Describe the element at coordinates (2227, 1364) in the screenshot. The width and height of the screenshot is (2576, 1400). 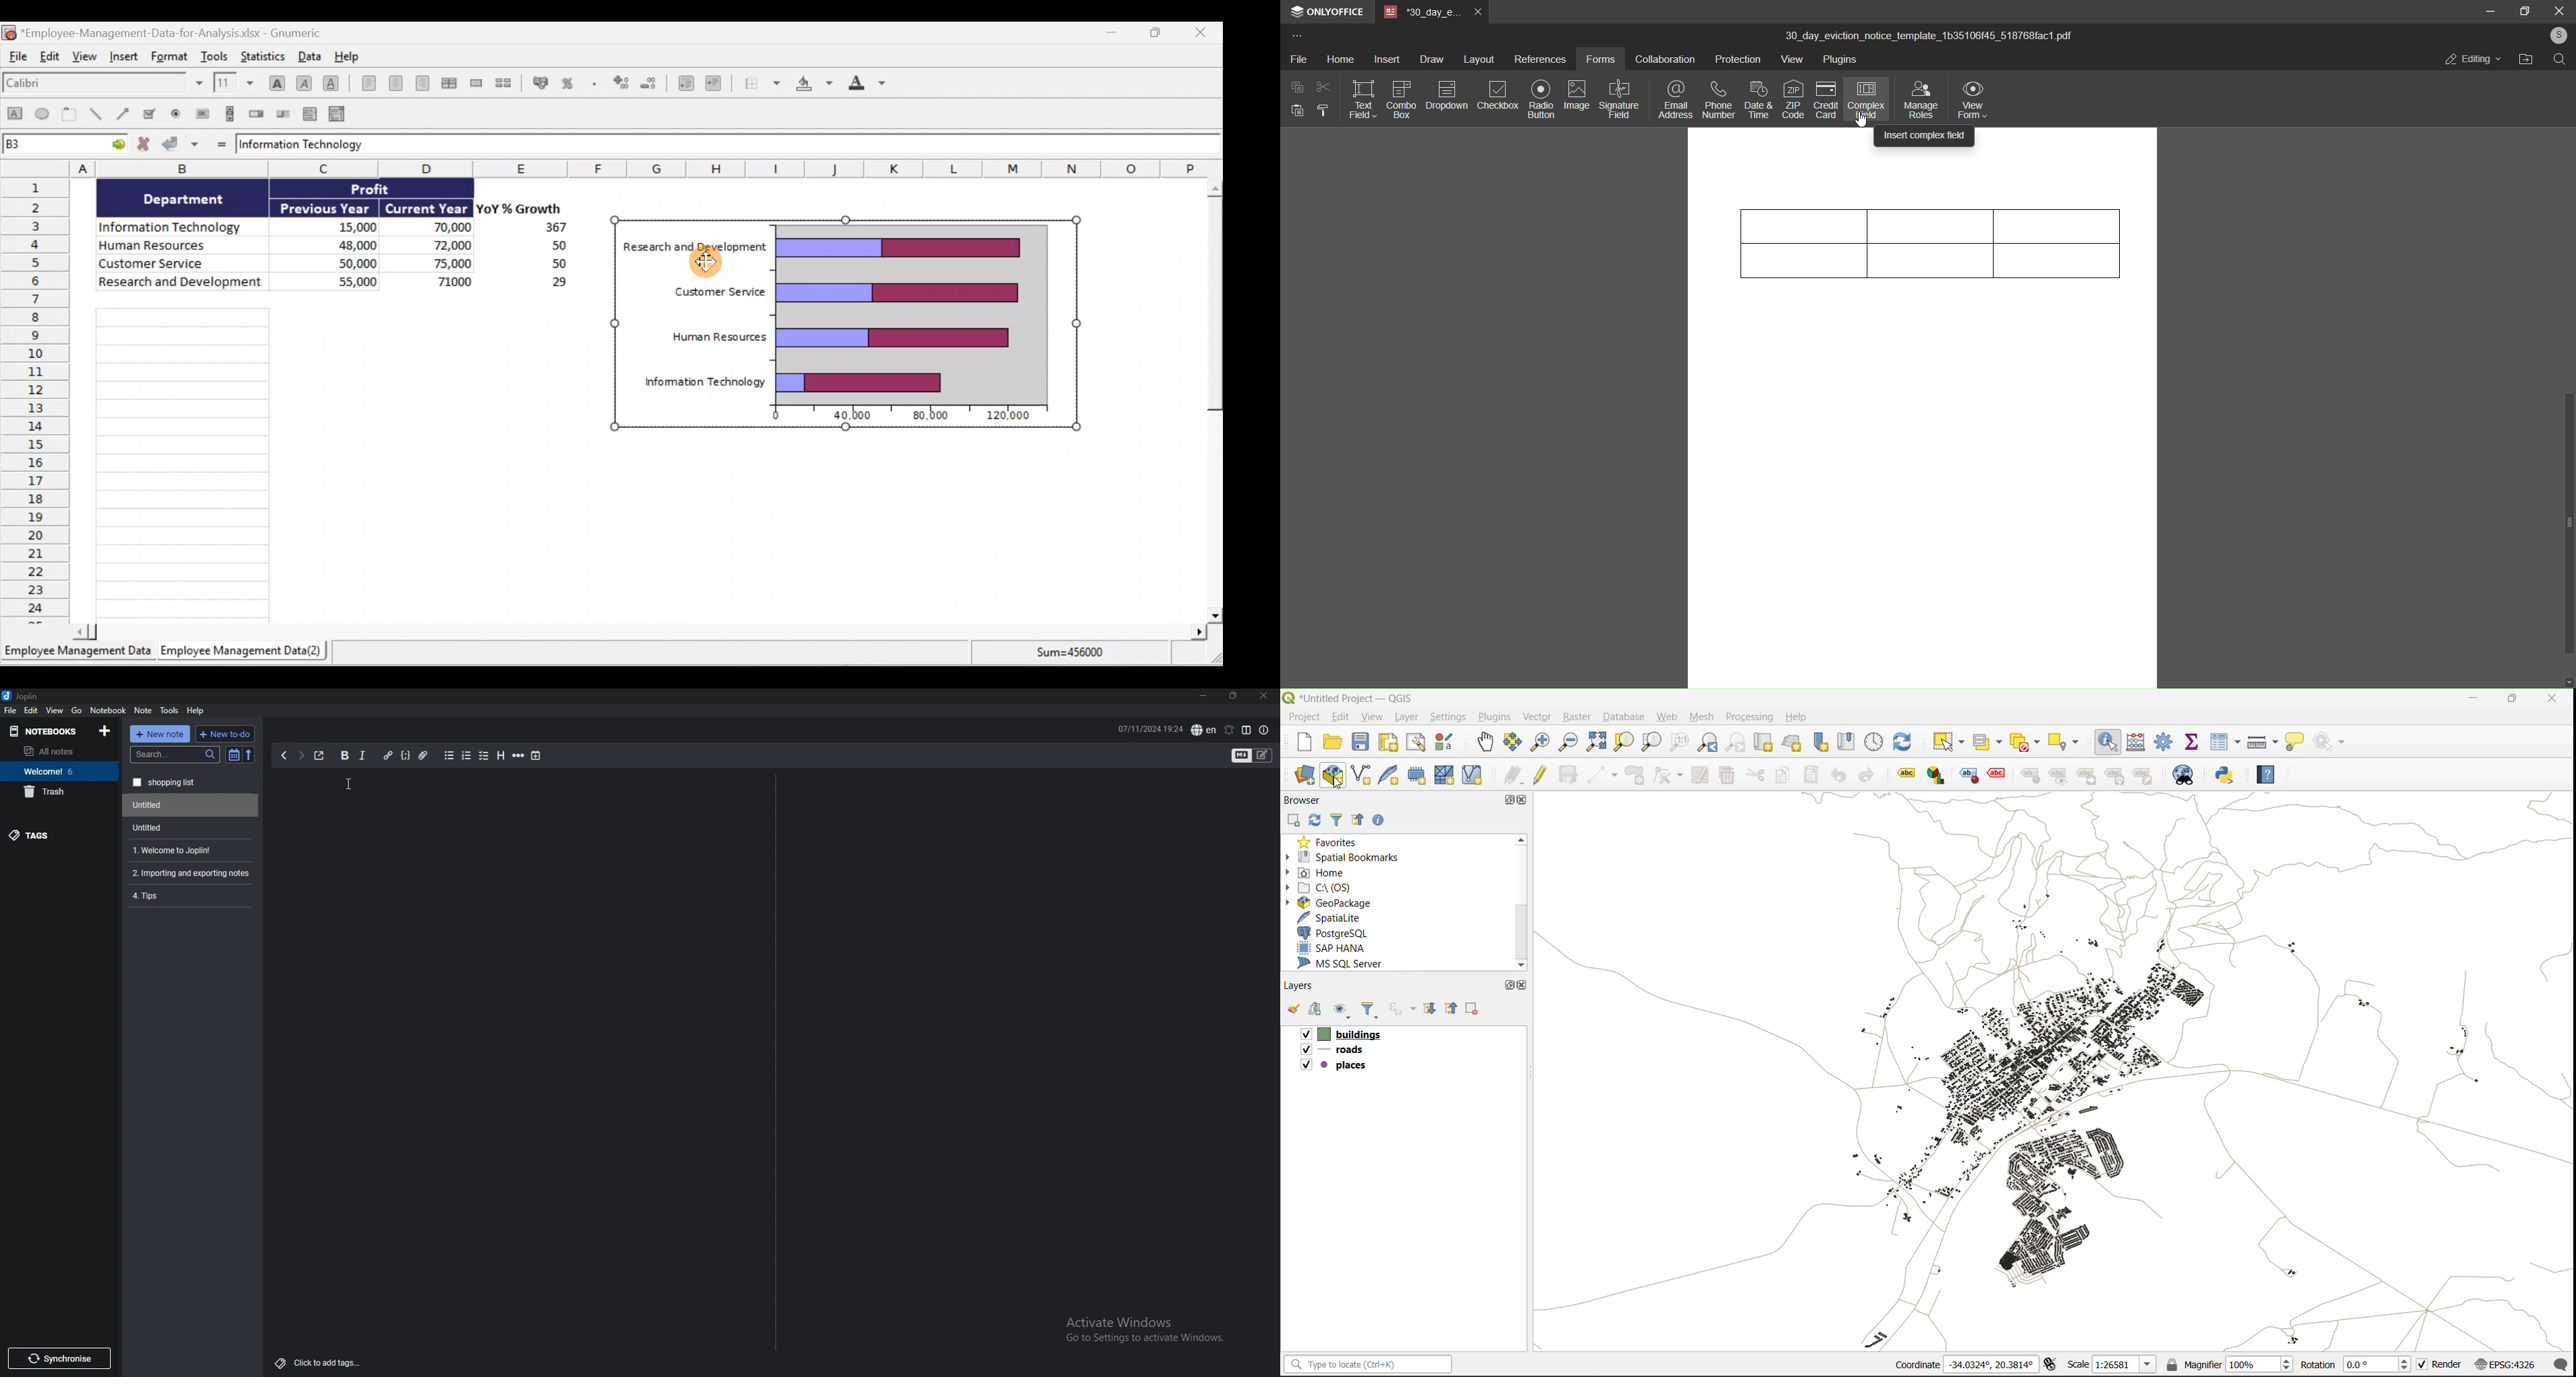
I see `magnifier(100%)` at that location.